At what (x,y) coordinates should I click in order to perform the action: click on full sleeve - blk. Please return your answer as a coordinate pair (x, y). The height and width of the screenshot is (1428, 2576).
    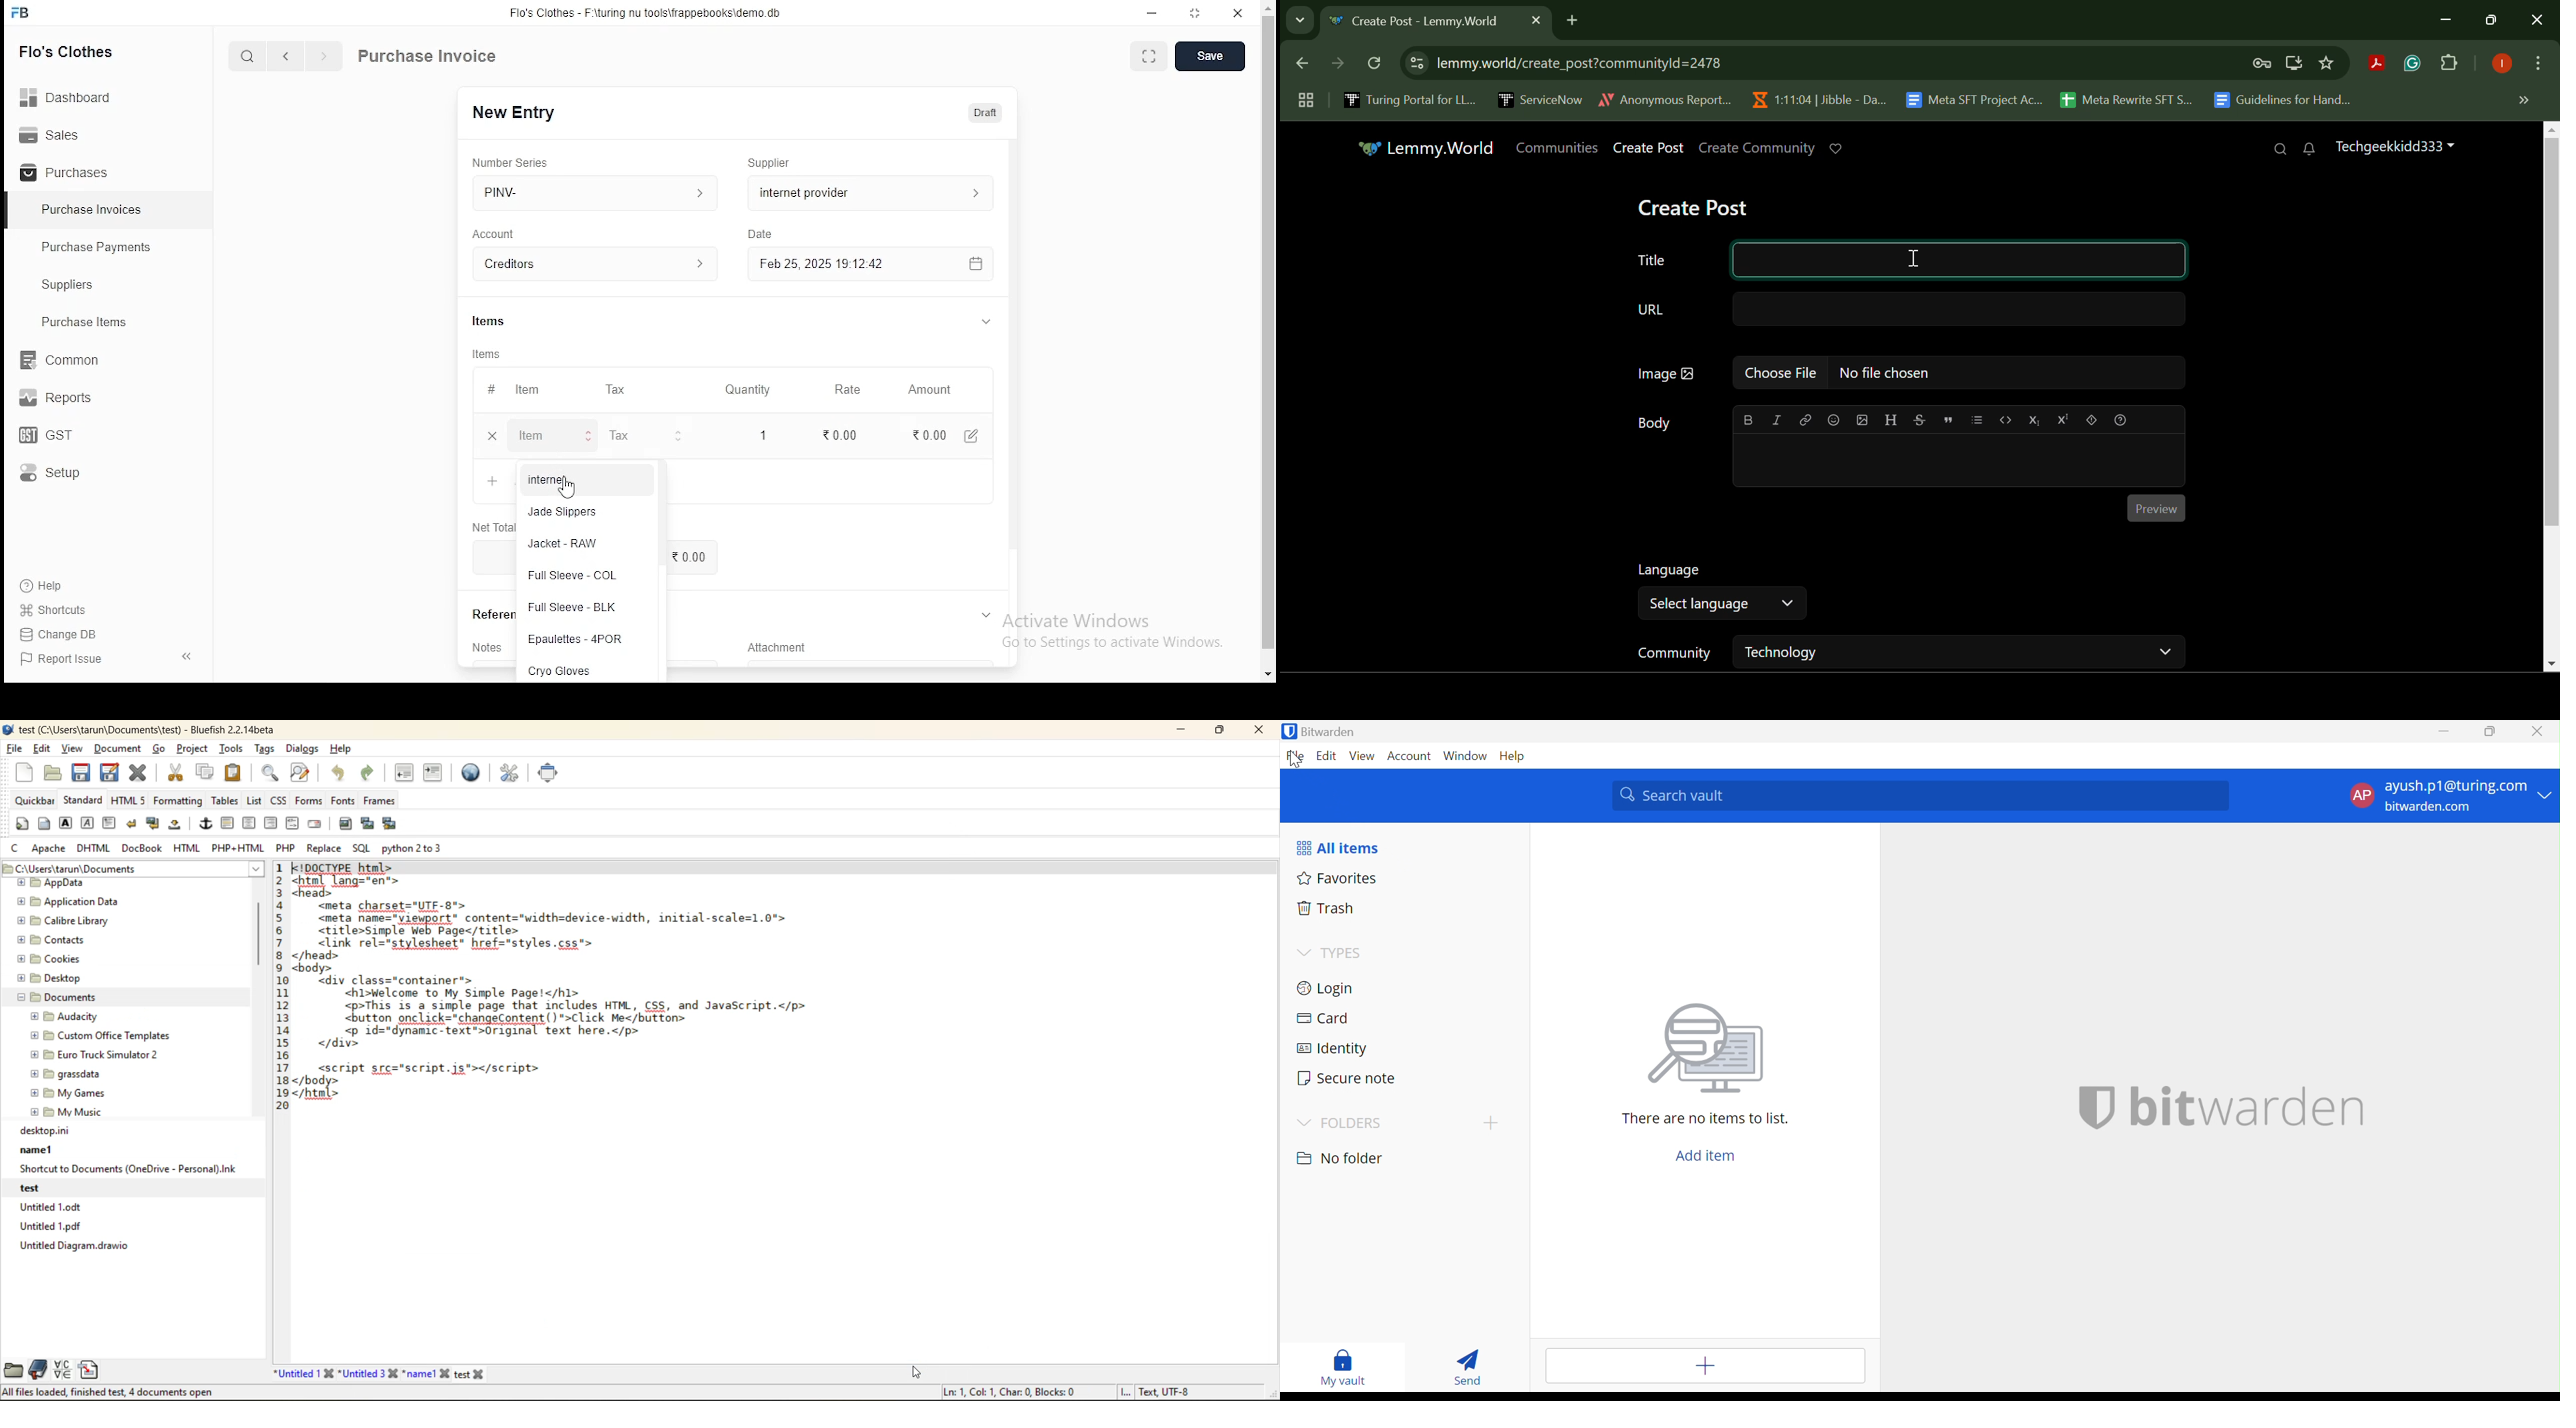
    Looking at the image, I should click on (574, 608).